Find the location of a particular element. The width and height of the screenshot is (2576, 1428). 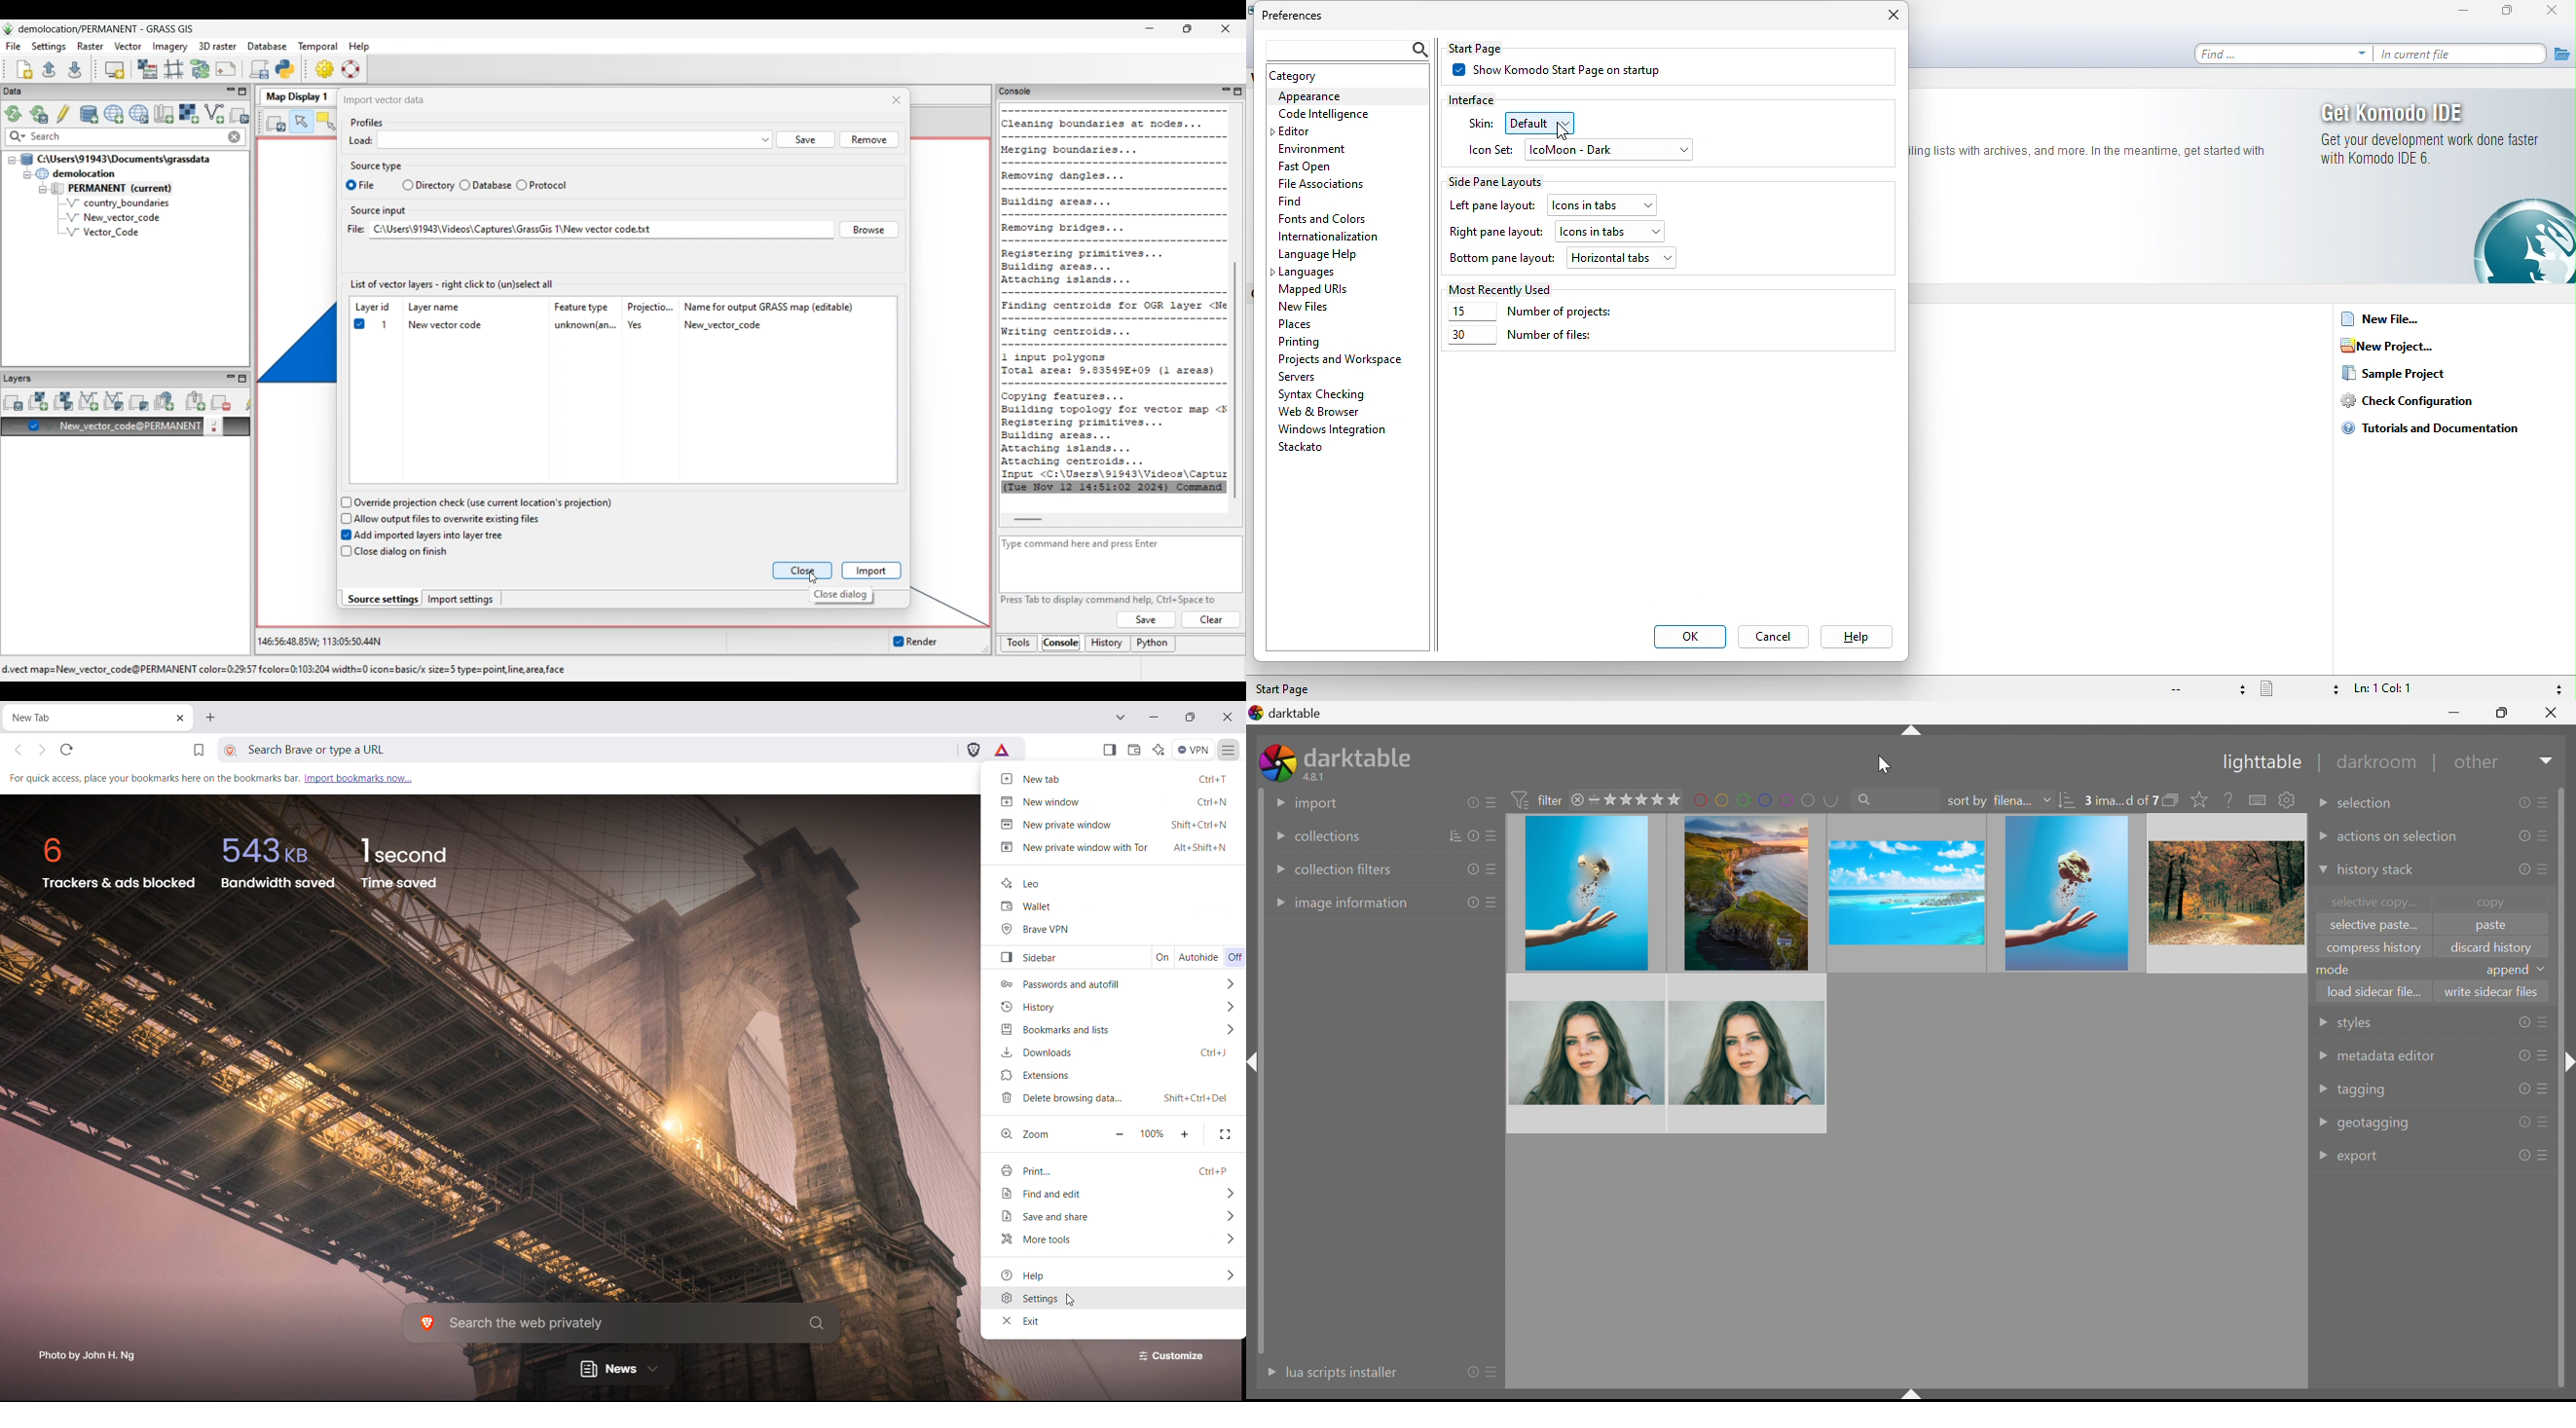

presets is located at coordinates (1495, 1374).